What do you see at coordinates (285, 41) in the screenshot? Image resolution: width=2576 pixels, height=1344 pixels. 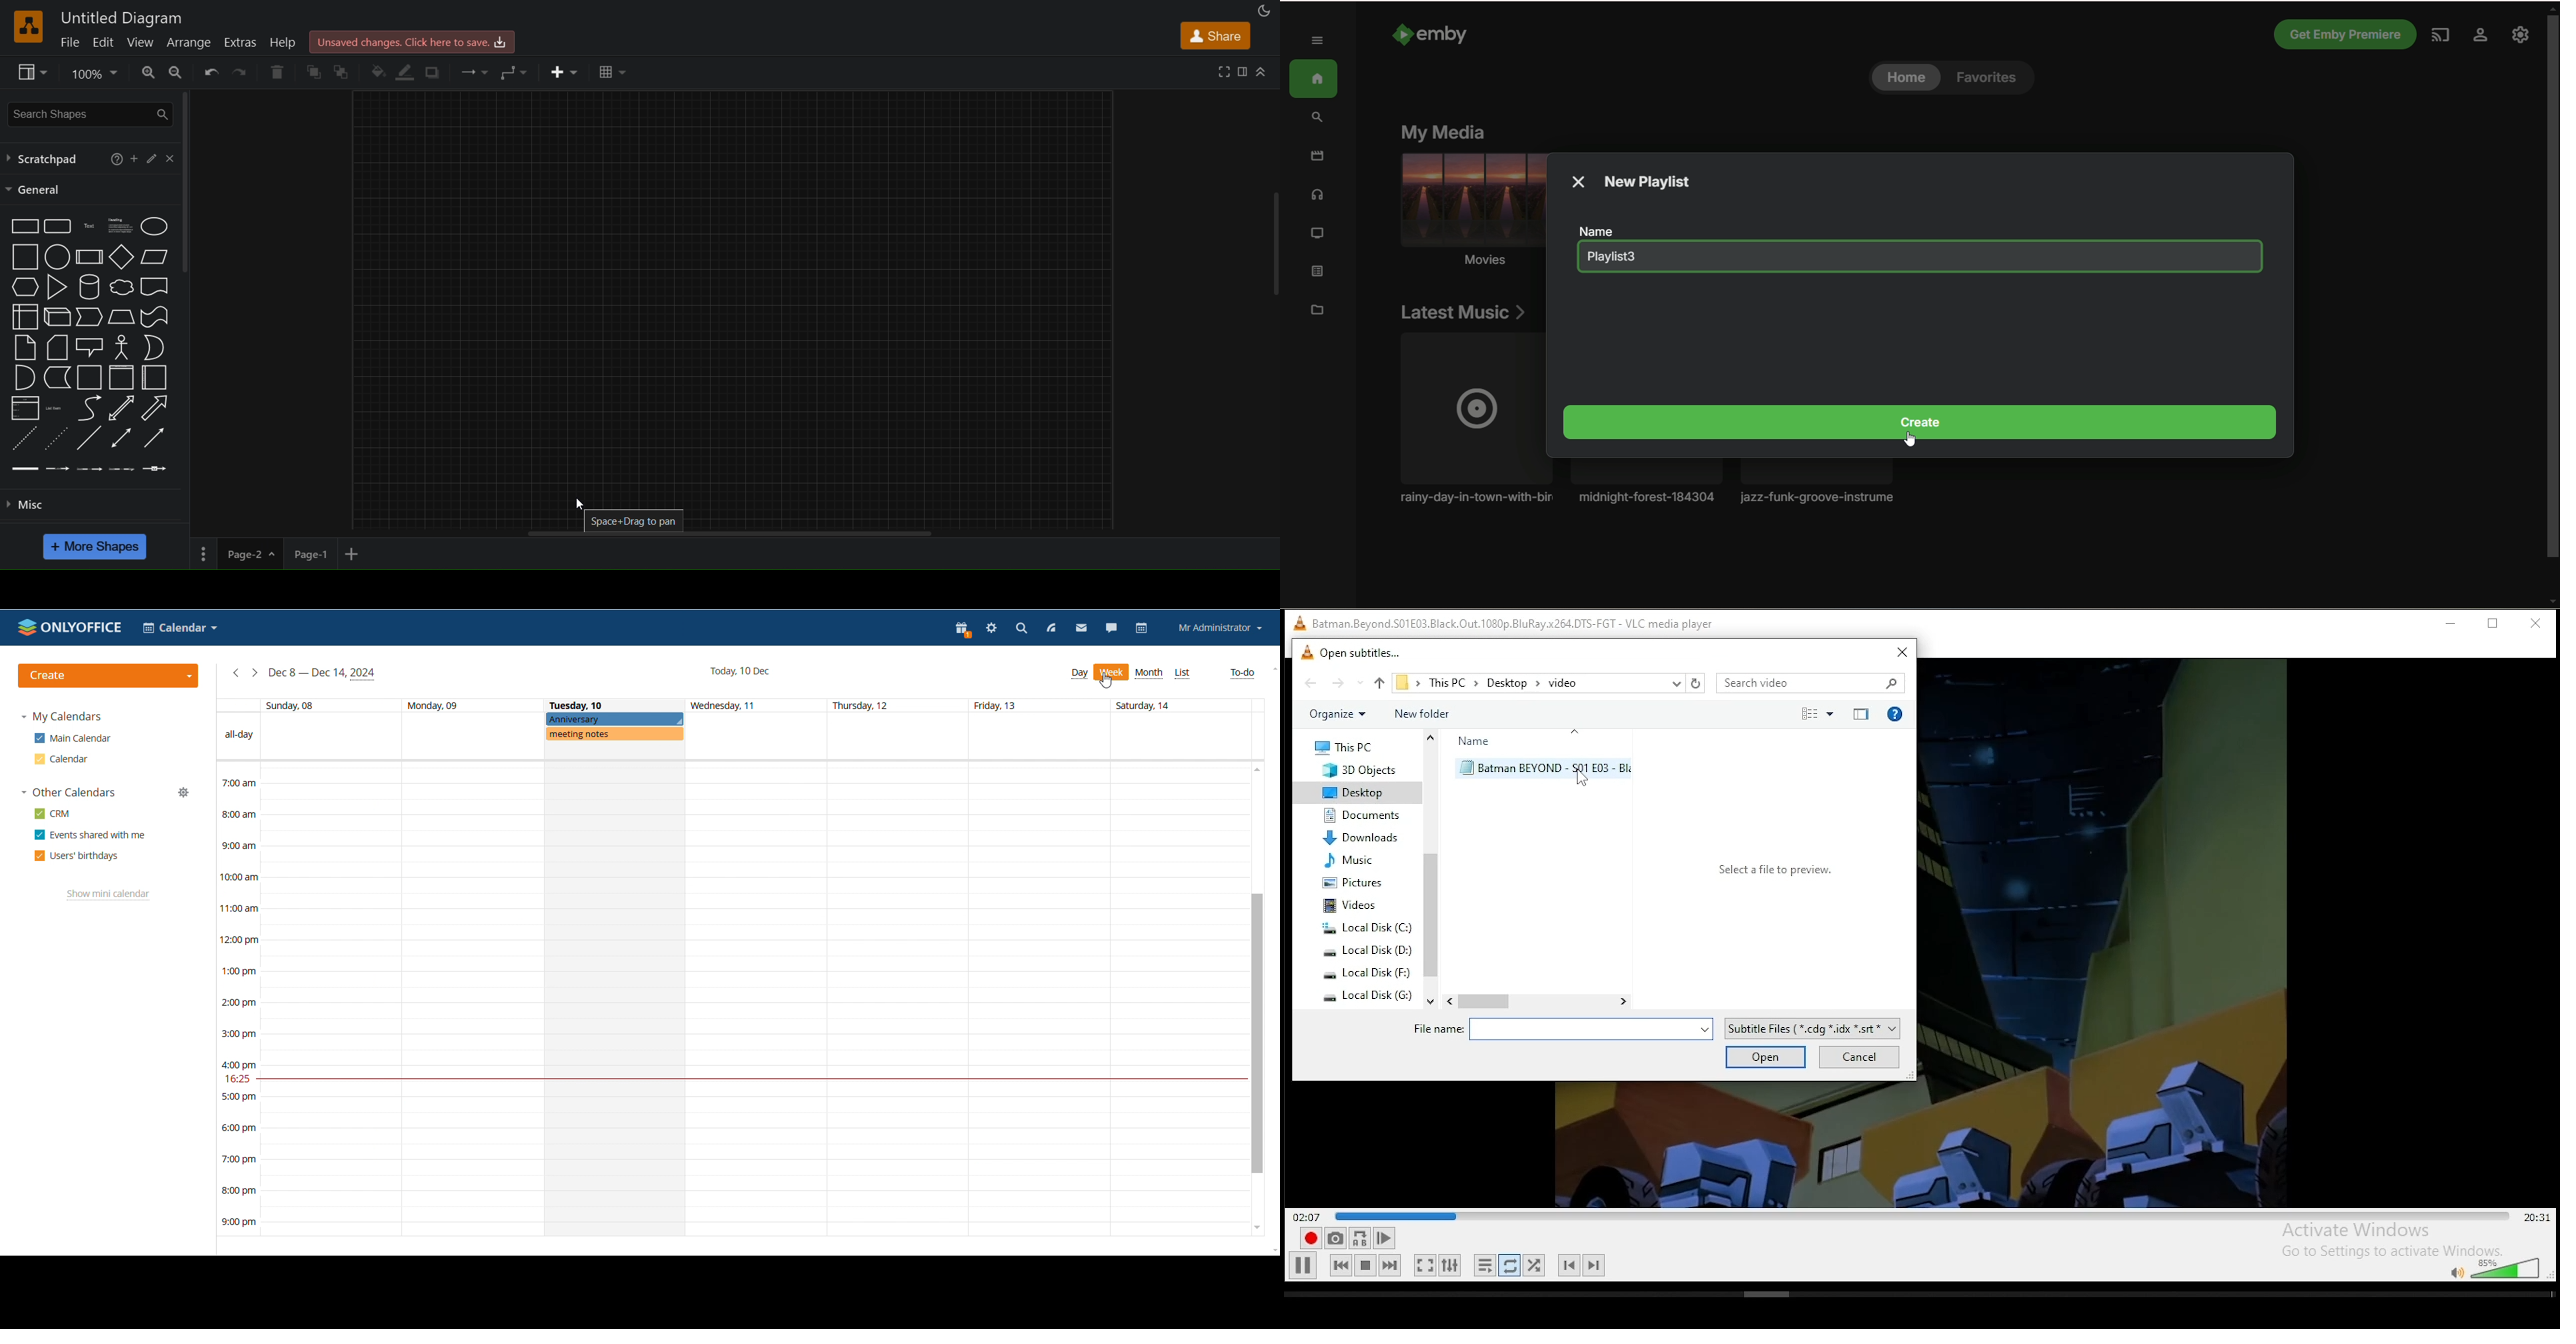 I see `help` at bounding box center [285, 41].